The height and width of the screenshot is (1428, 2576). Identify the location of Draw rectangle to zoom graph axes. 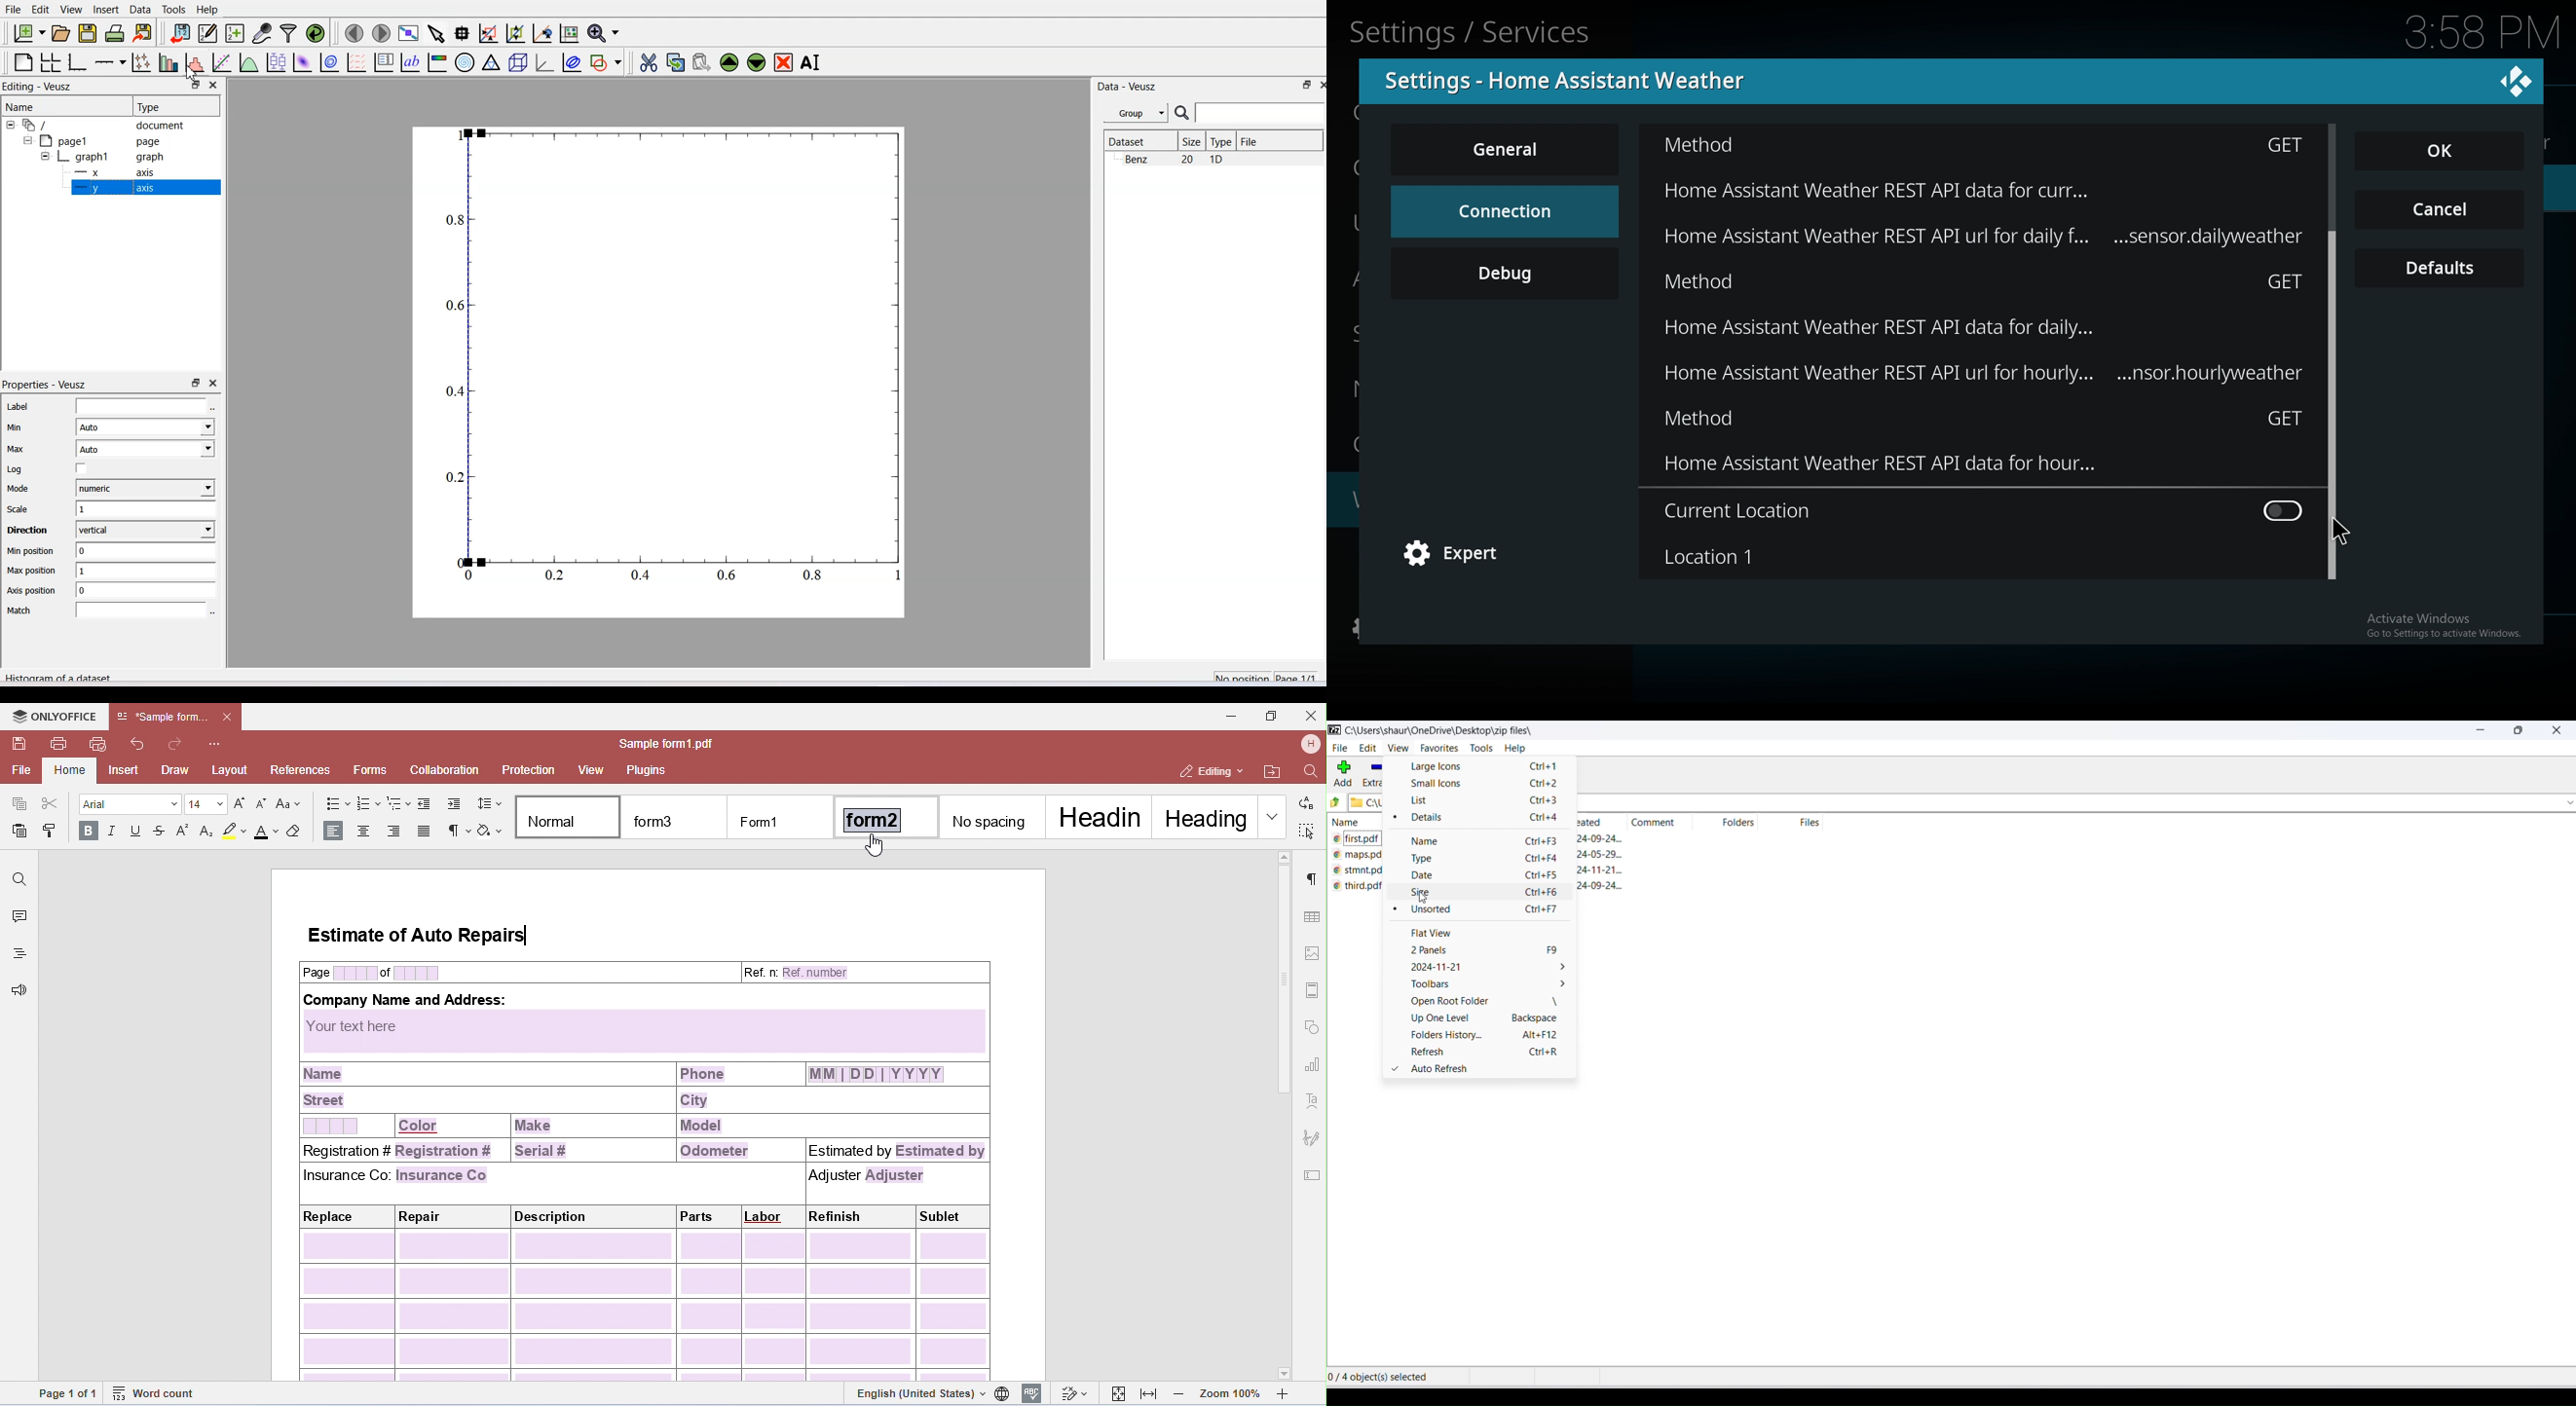
(489, 33).